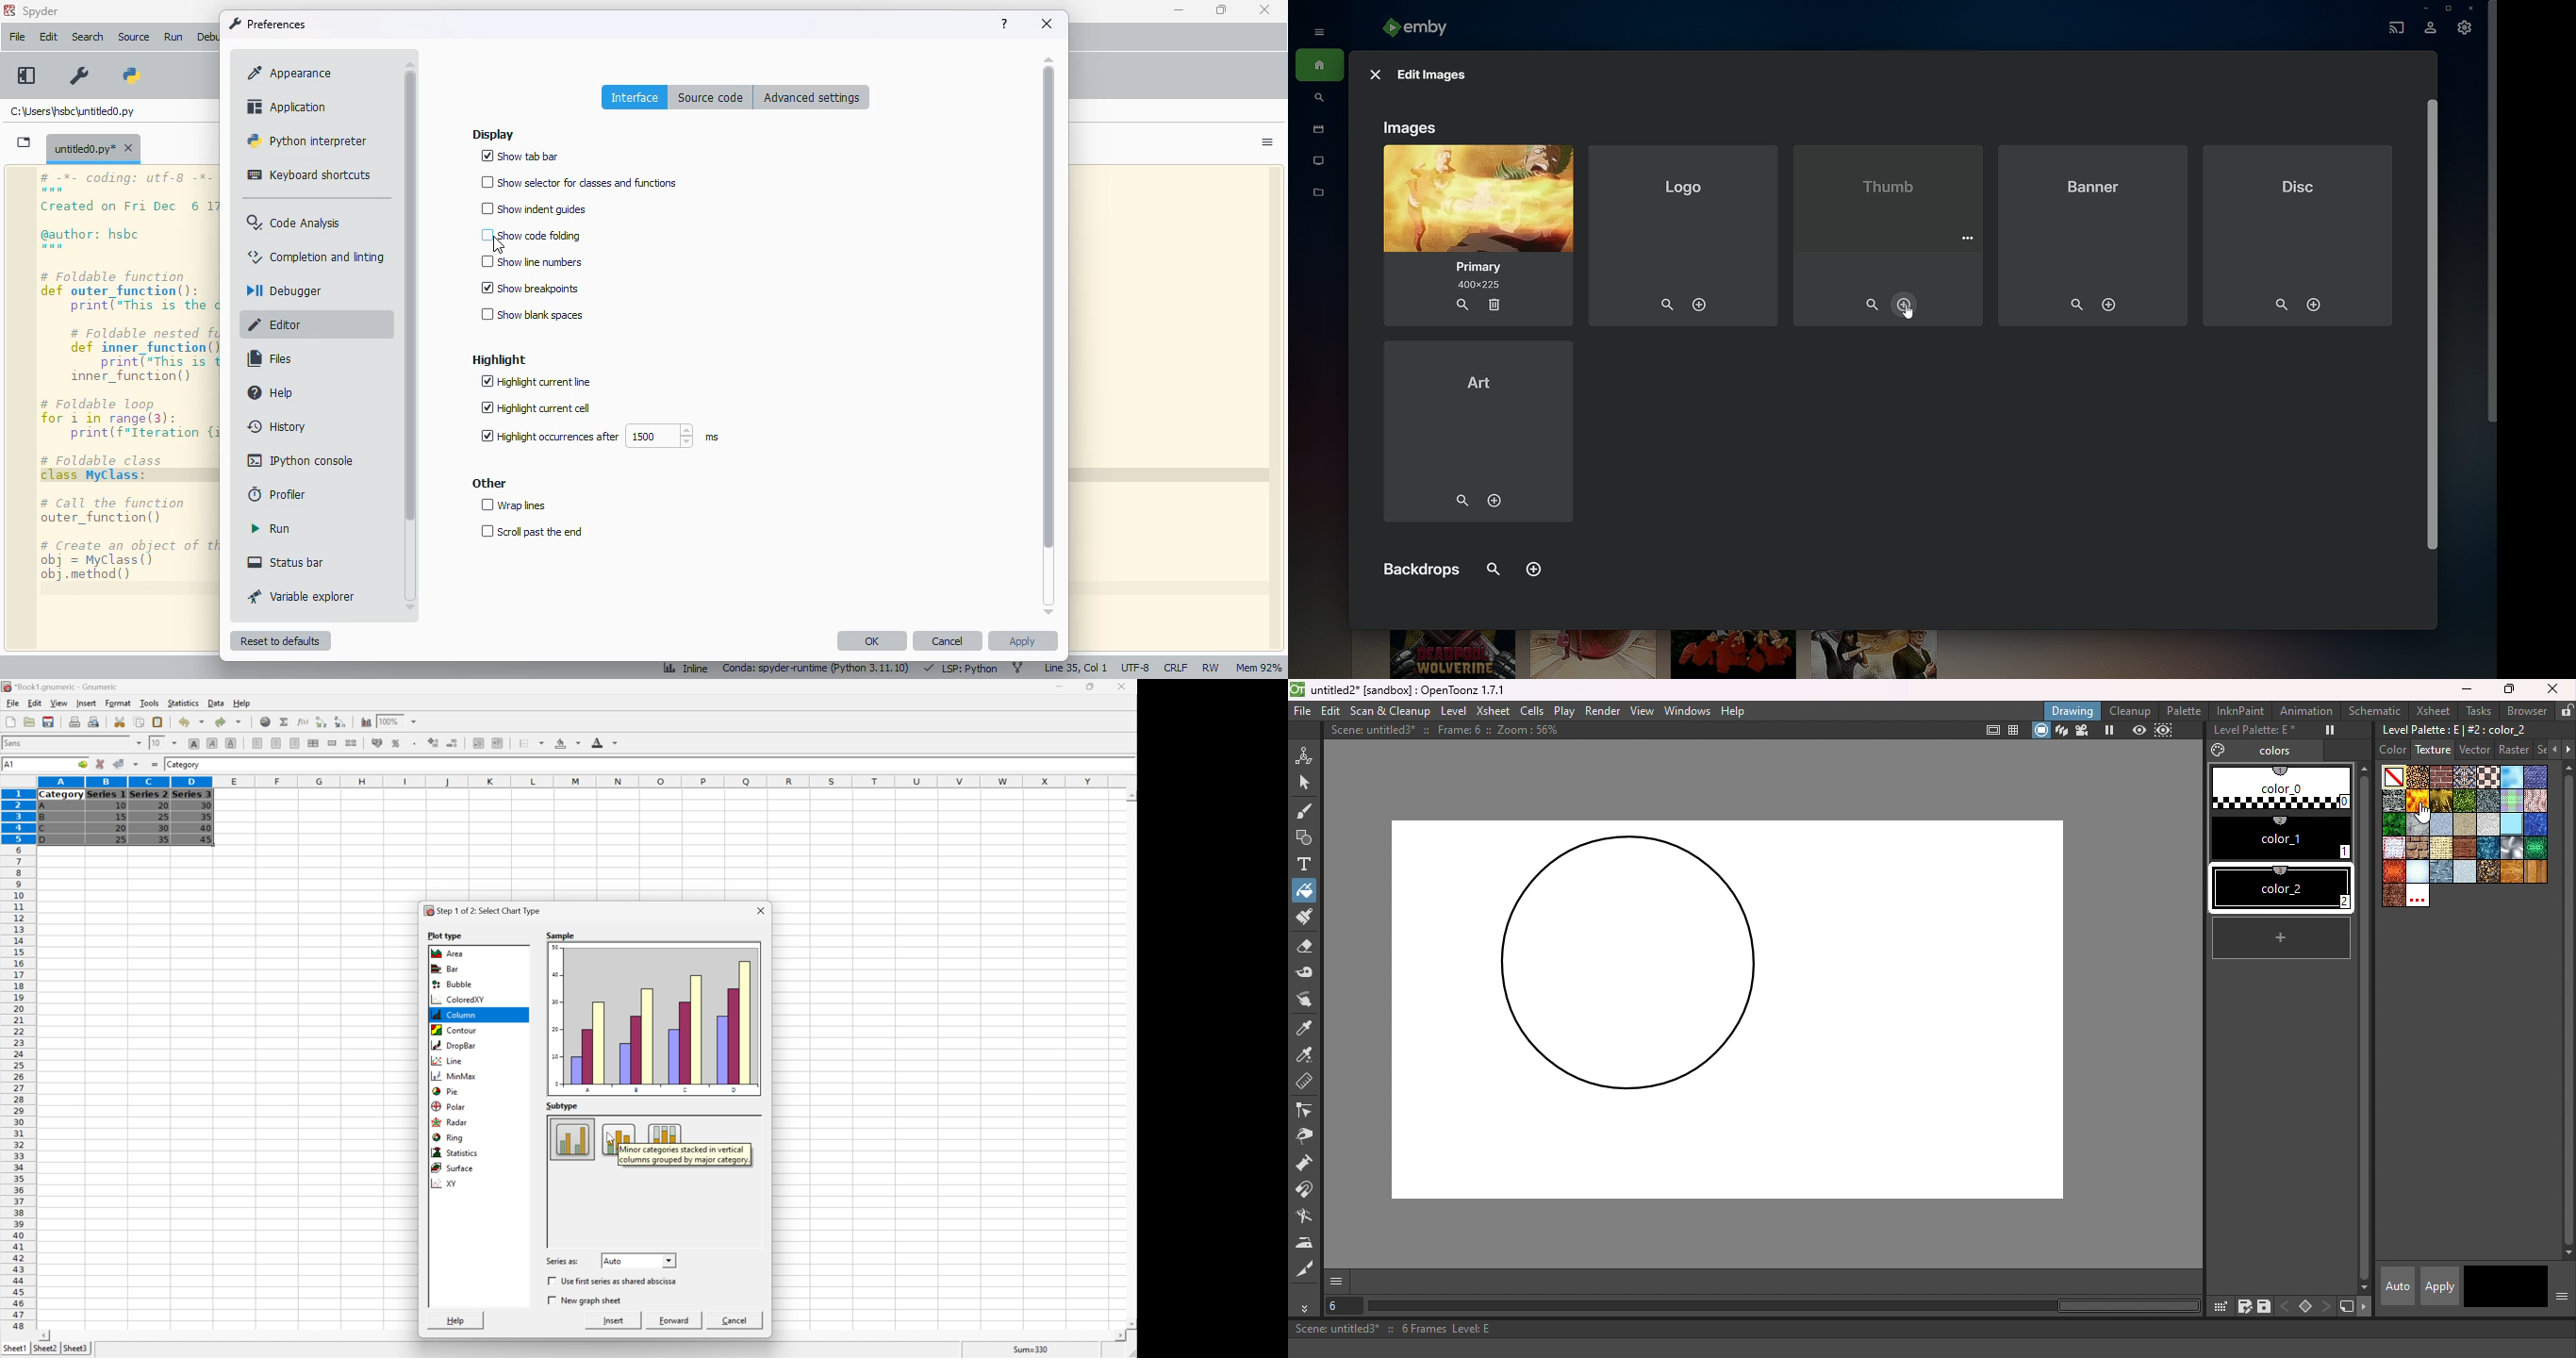 This screenshot has width=2576, height=1372. What do you see at coordinates (1258, 669) in the screenshot?
I see `mem 92%` at bounding box center [1258, 669].